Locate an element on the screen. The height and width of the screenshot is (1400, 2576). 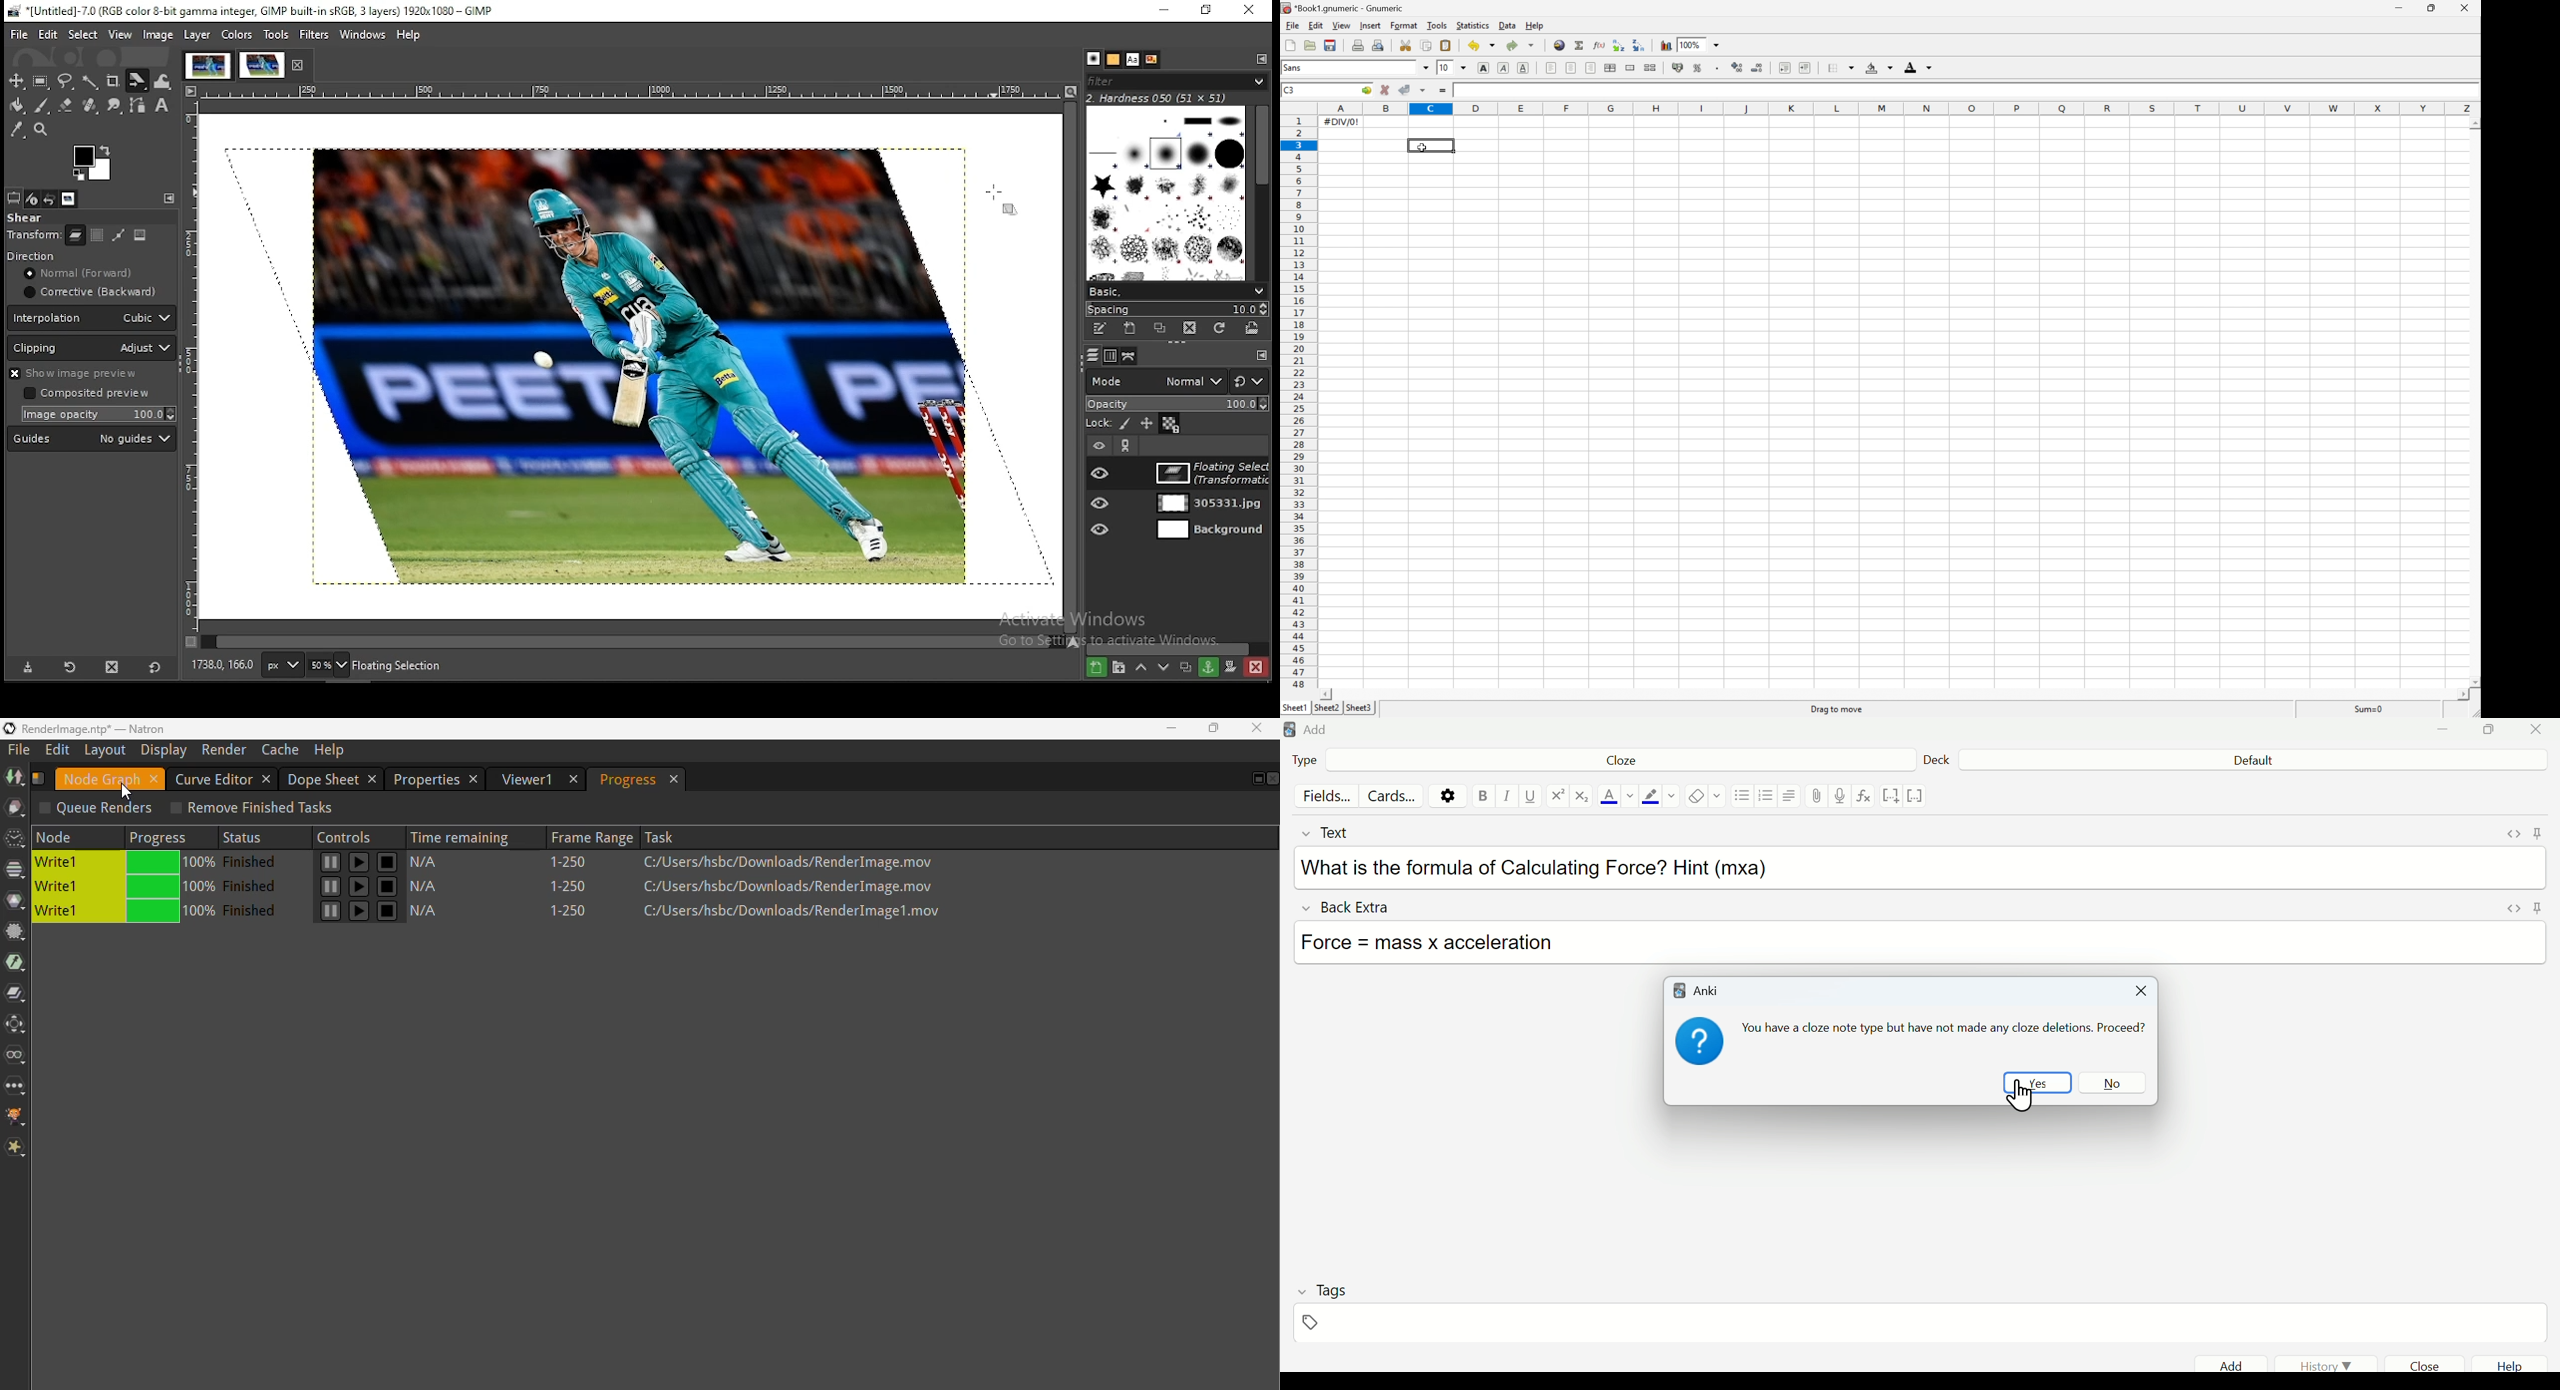
tool options is located at coordinates (13, 198).